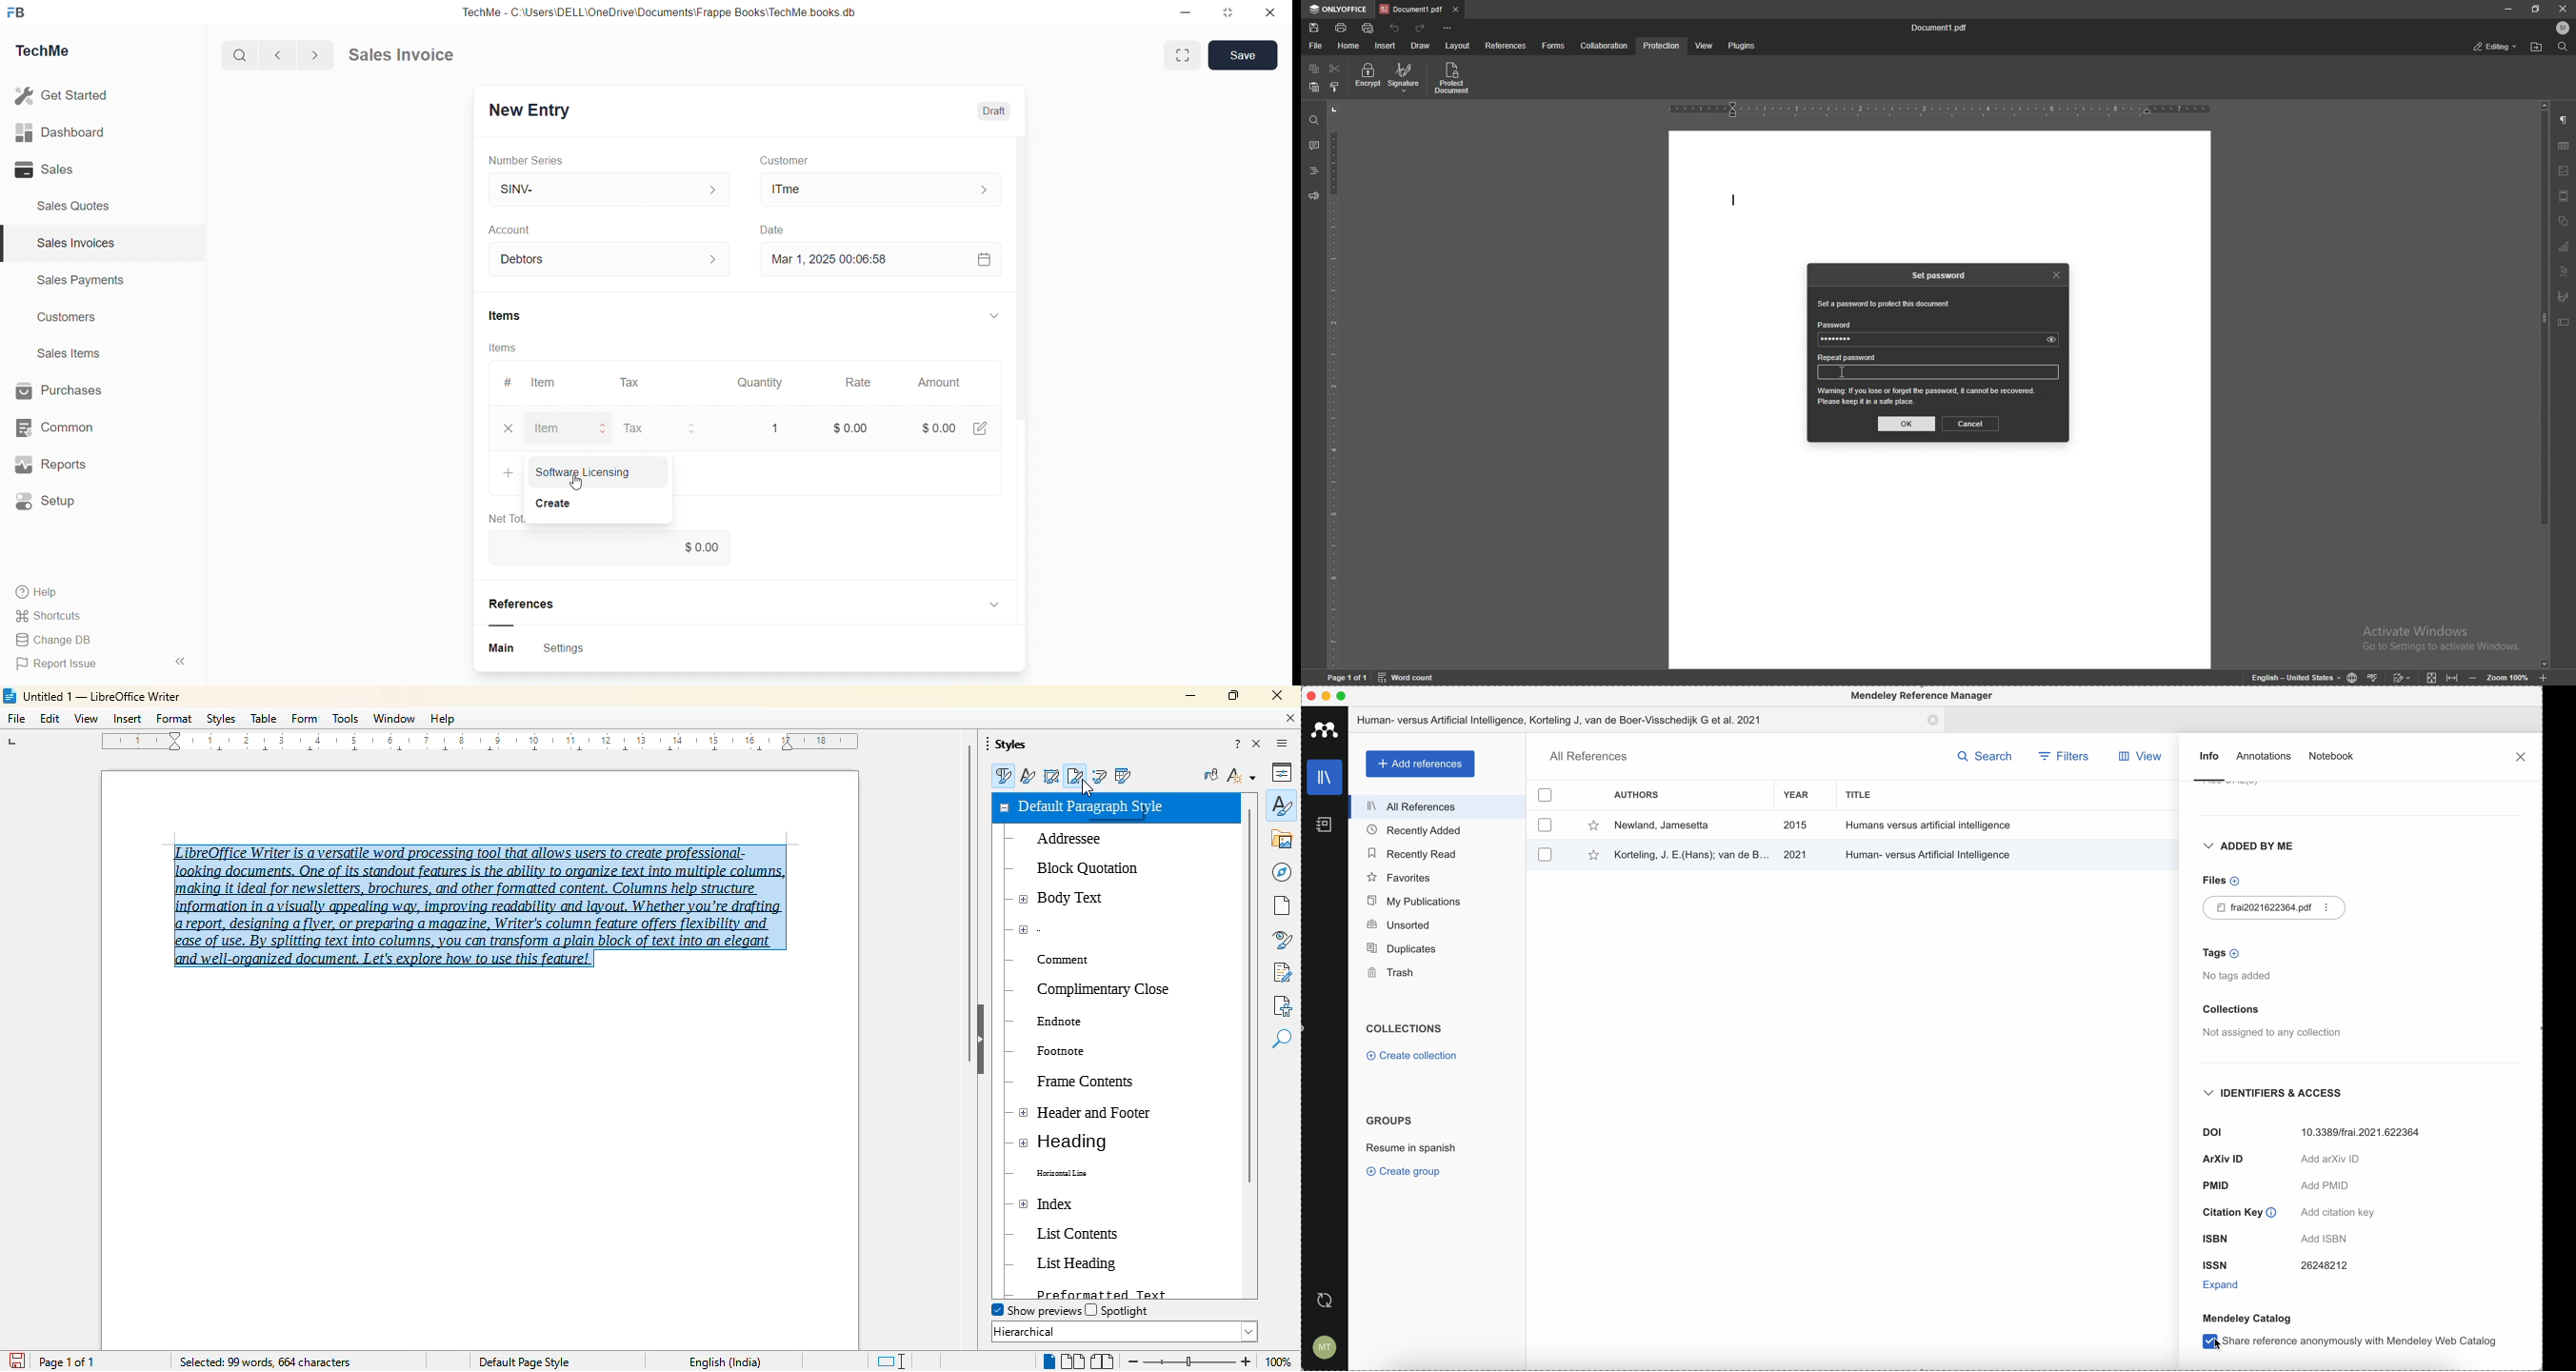  I want to click on Quantity, so click(764, 381).